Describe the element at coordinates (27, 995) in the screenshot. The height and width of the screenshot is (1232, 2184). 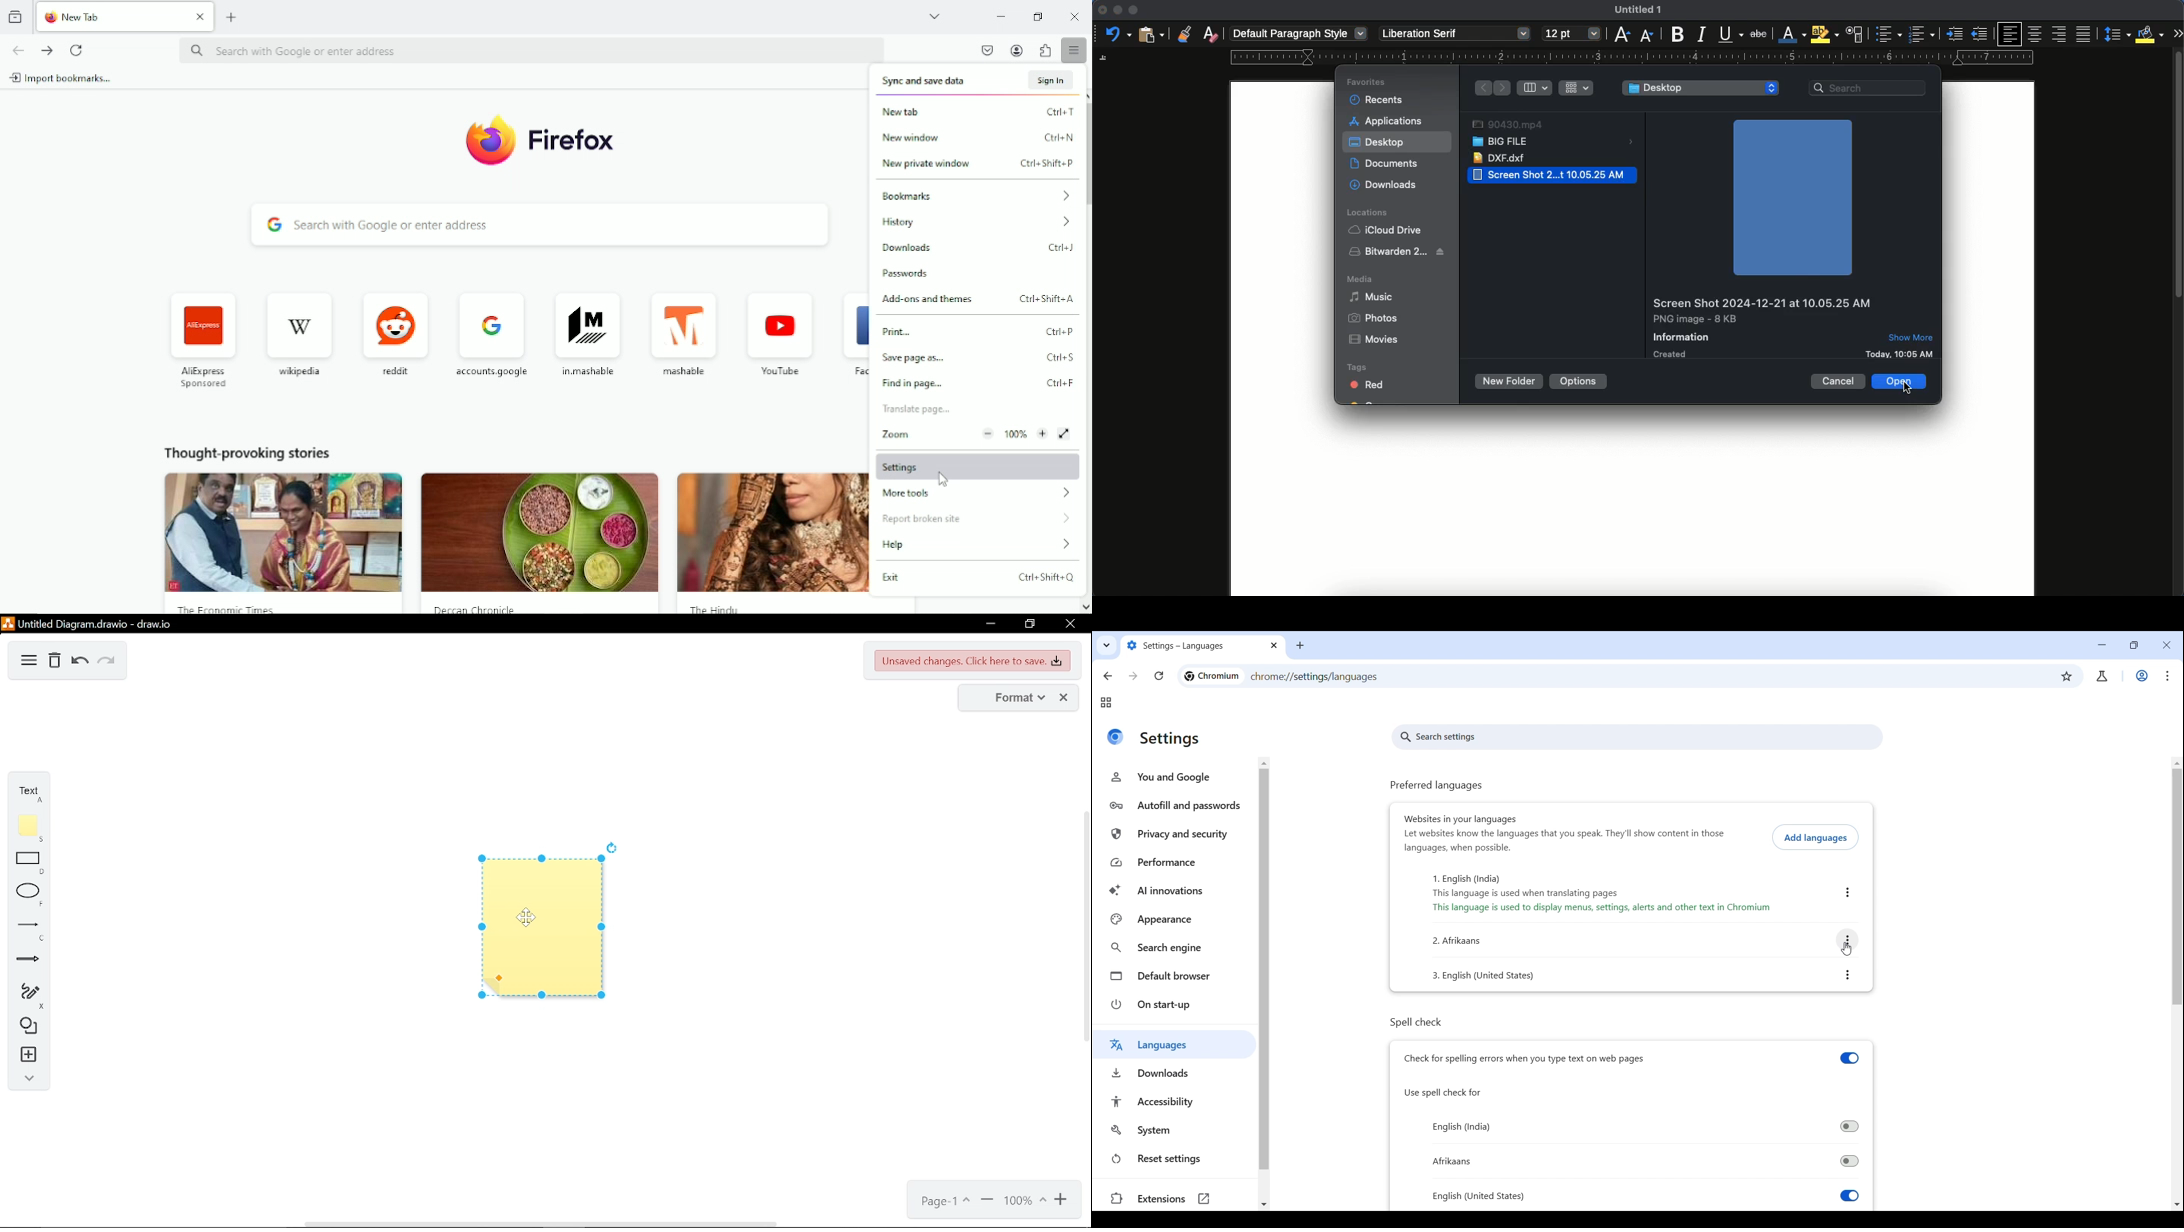
I see `freehand` at that location.